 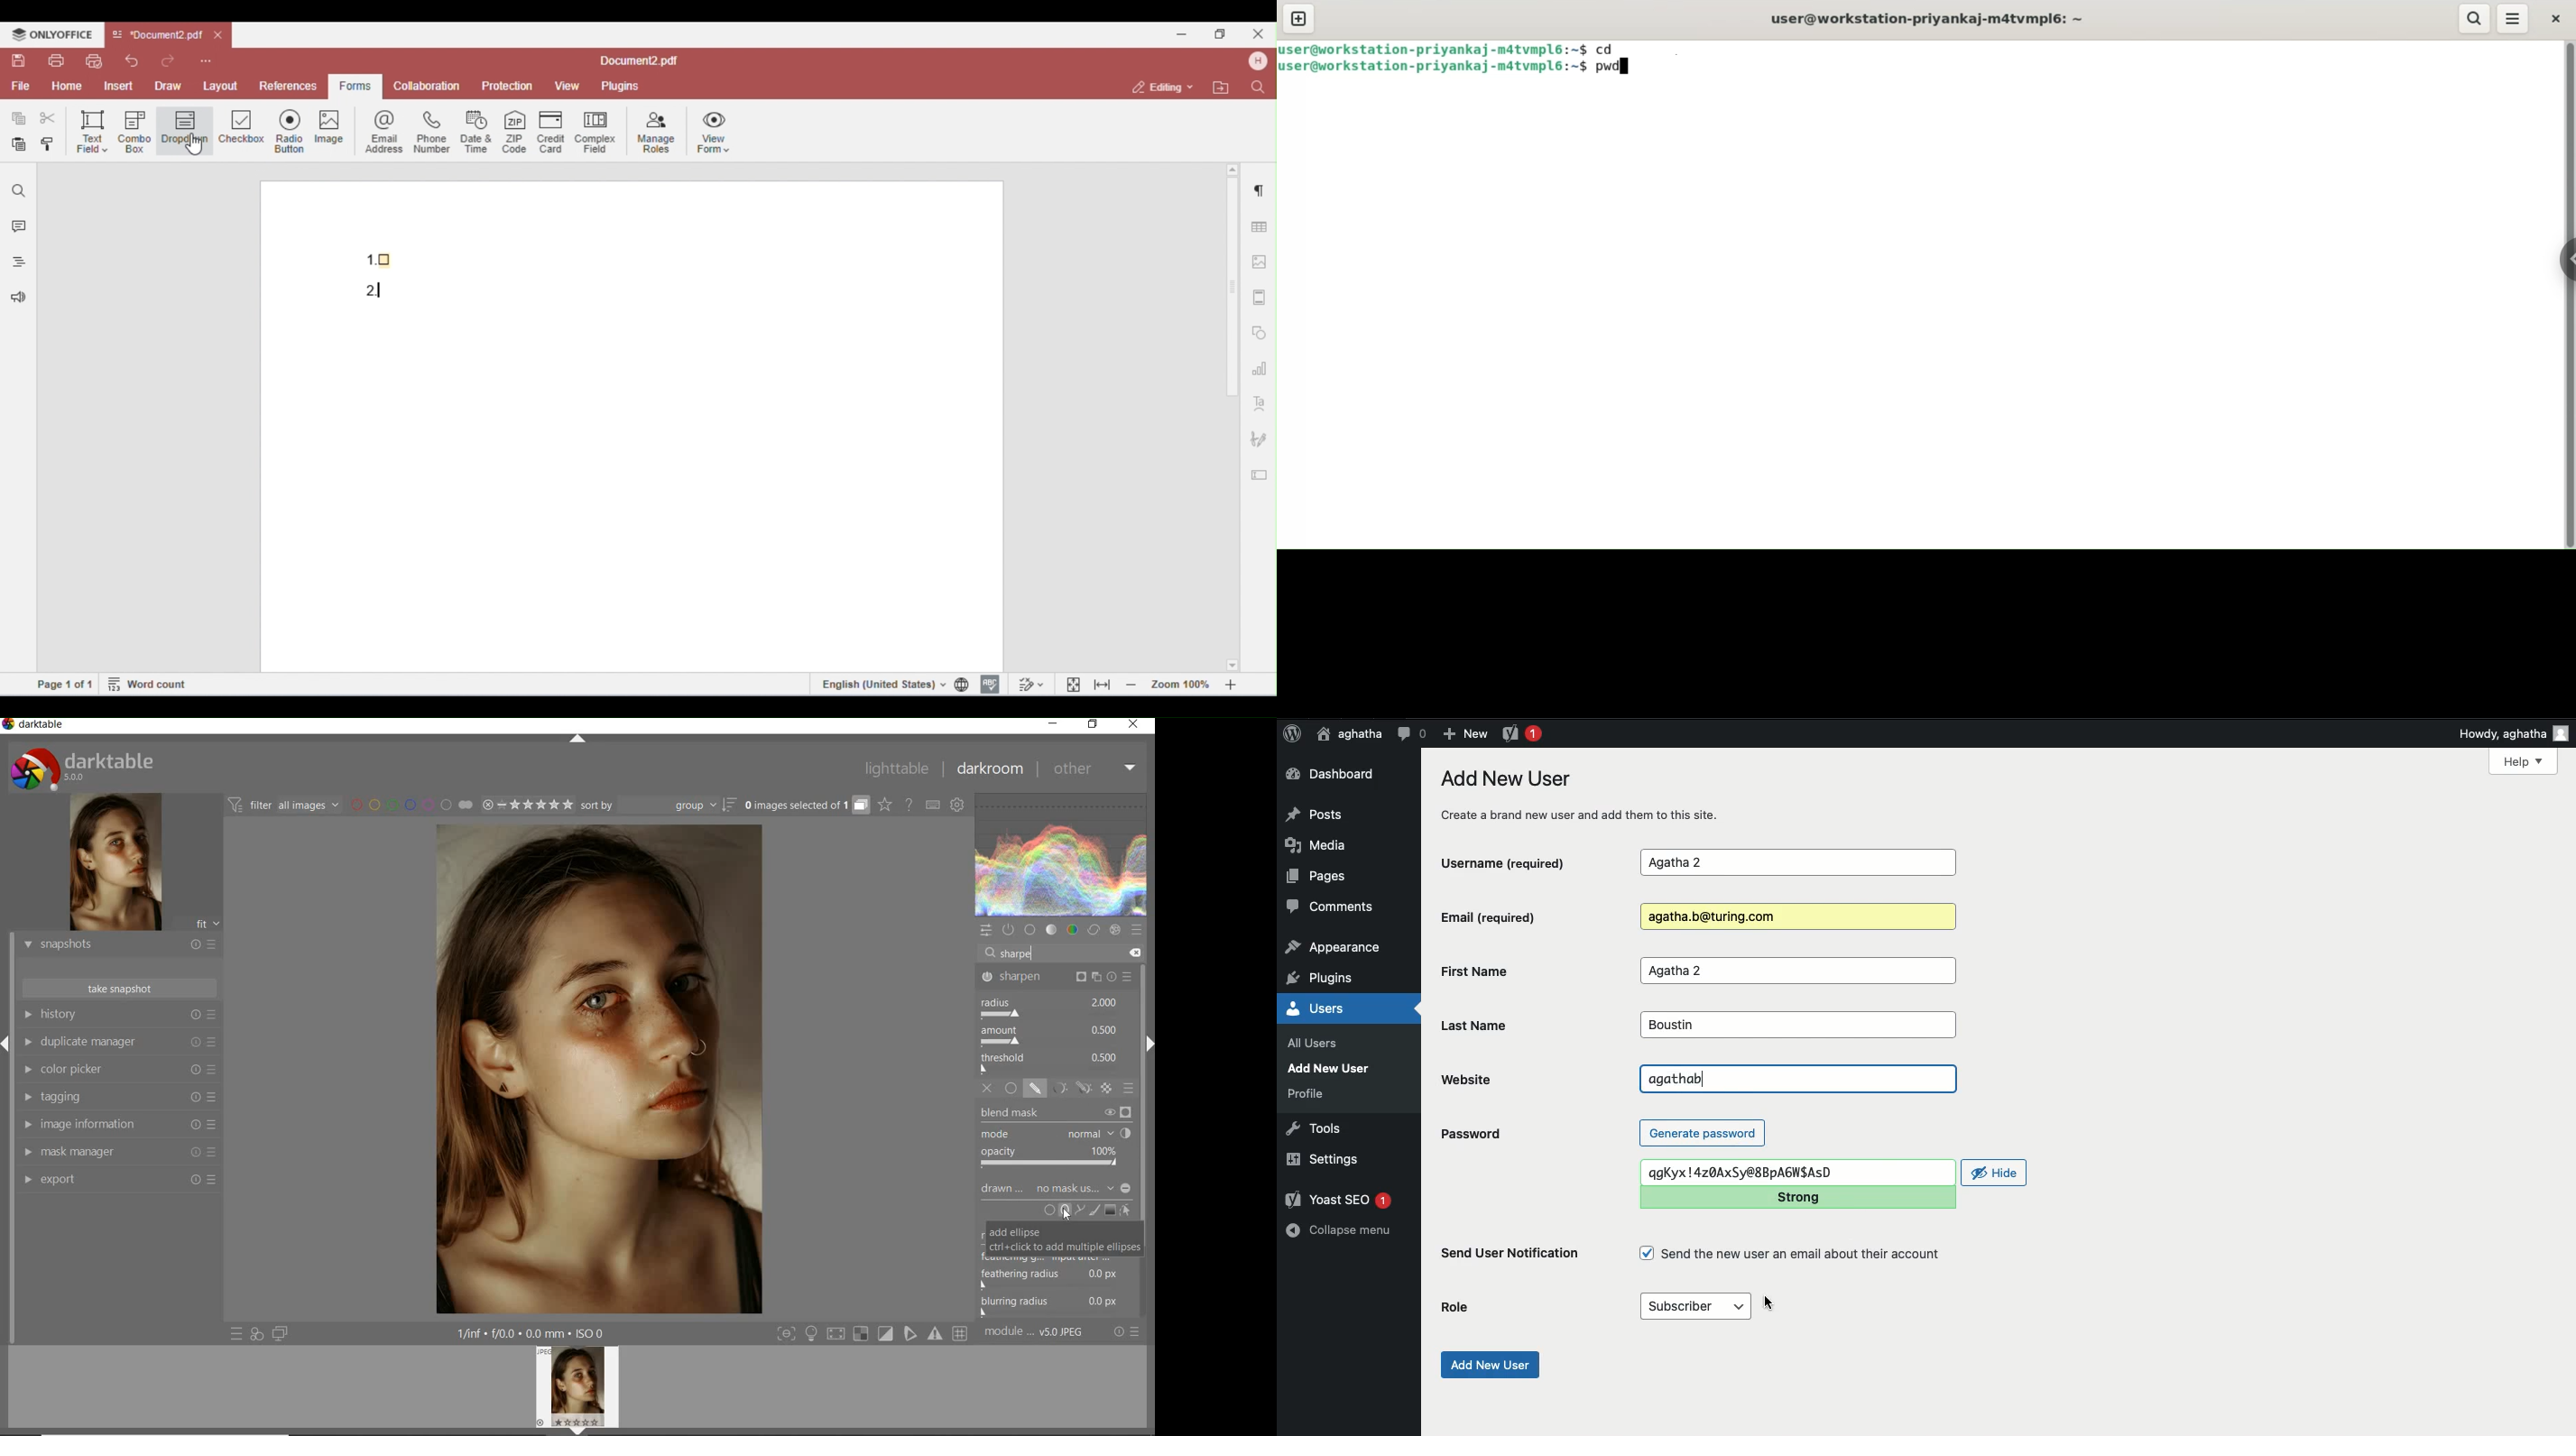 I want to click on ADD ELLIPSE, so click(x=1064, y=1239).